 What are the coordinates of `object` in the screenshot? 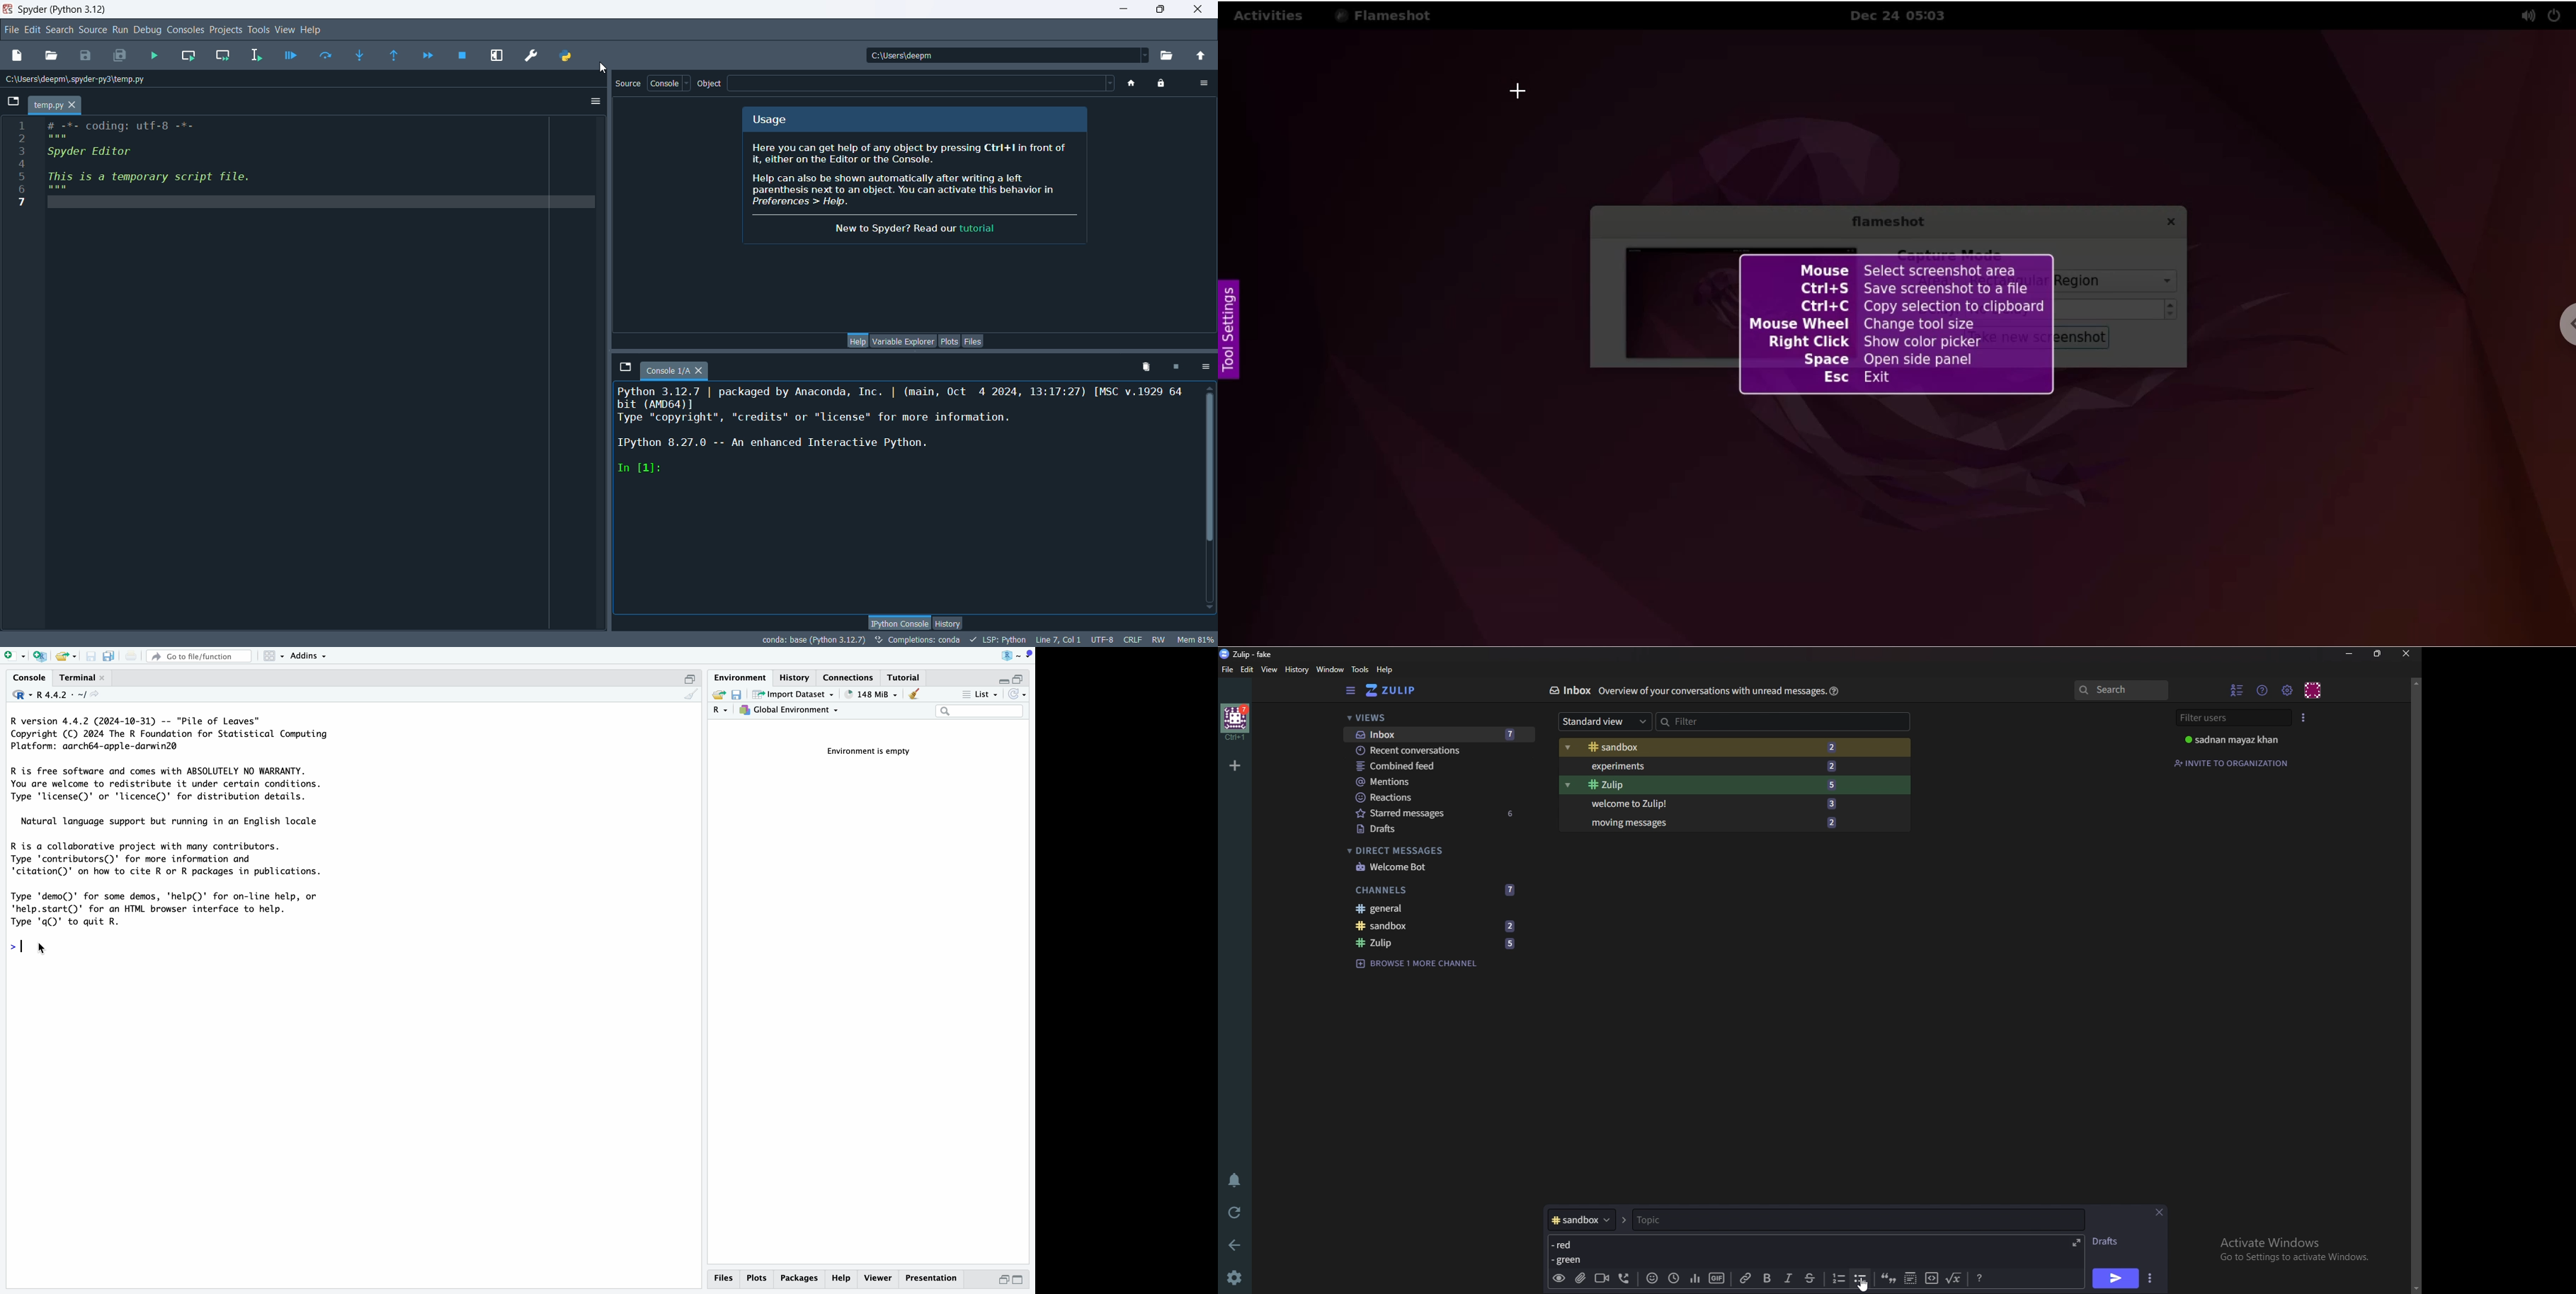 It's located at (709, 83).